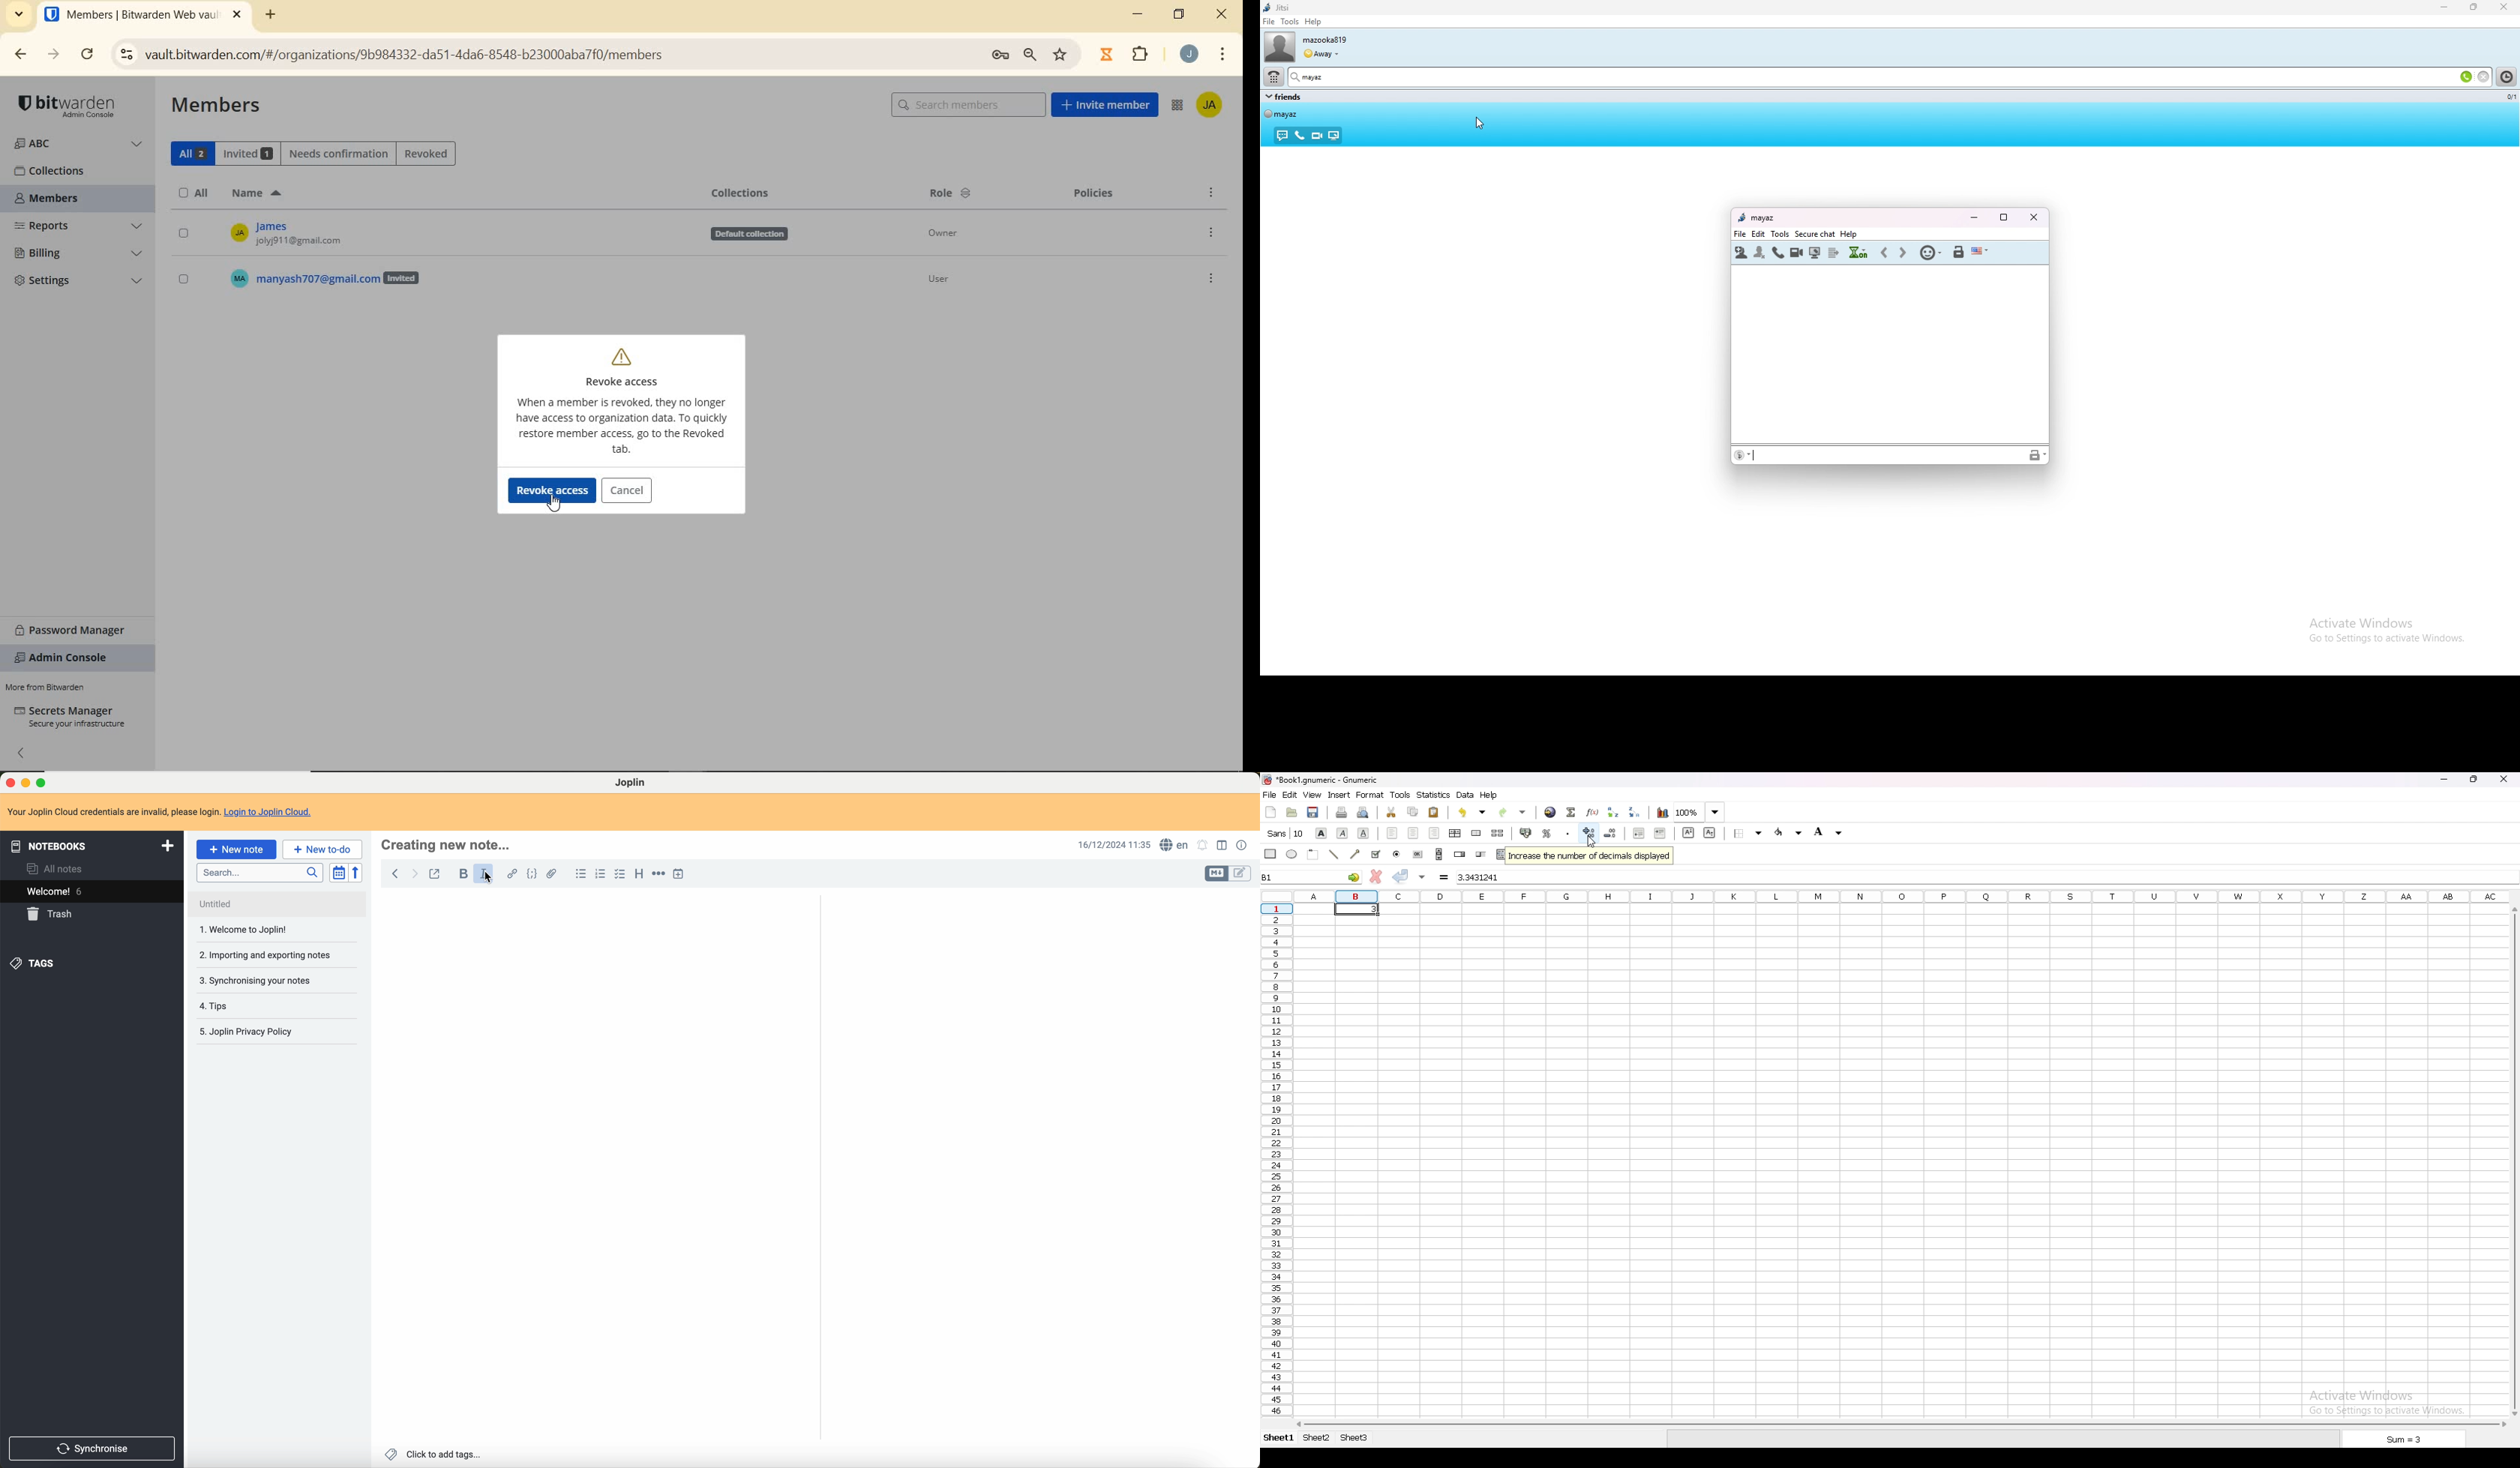  Describe the element at coordinates (484, 873) in the screenshot. I see `italic` at that location.